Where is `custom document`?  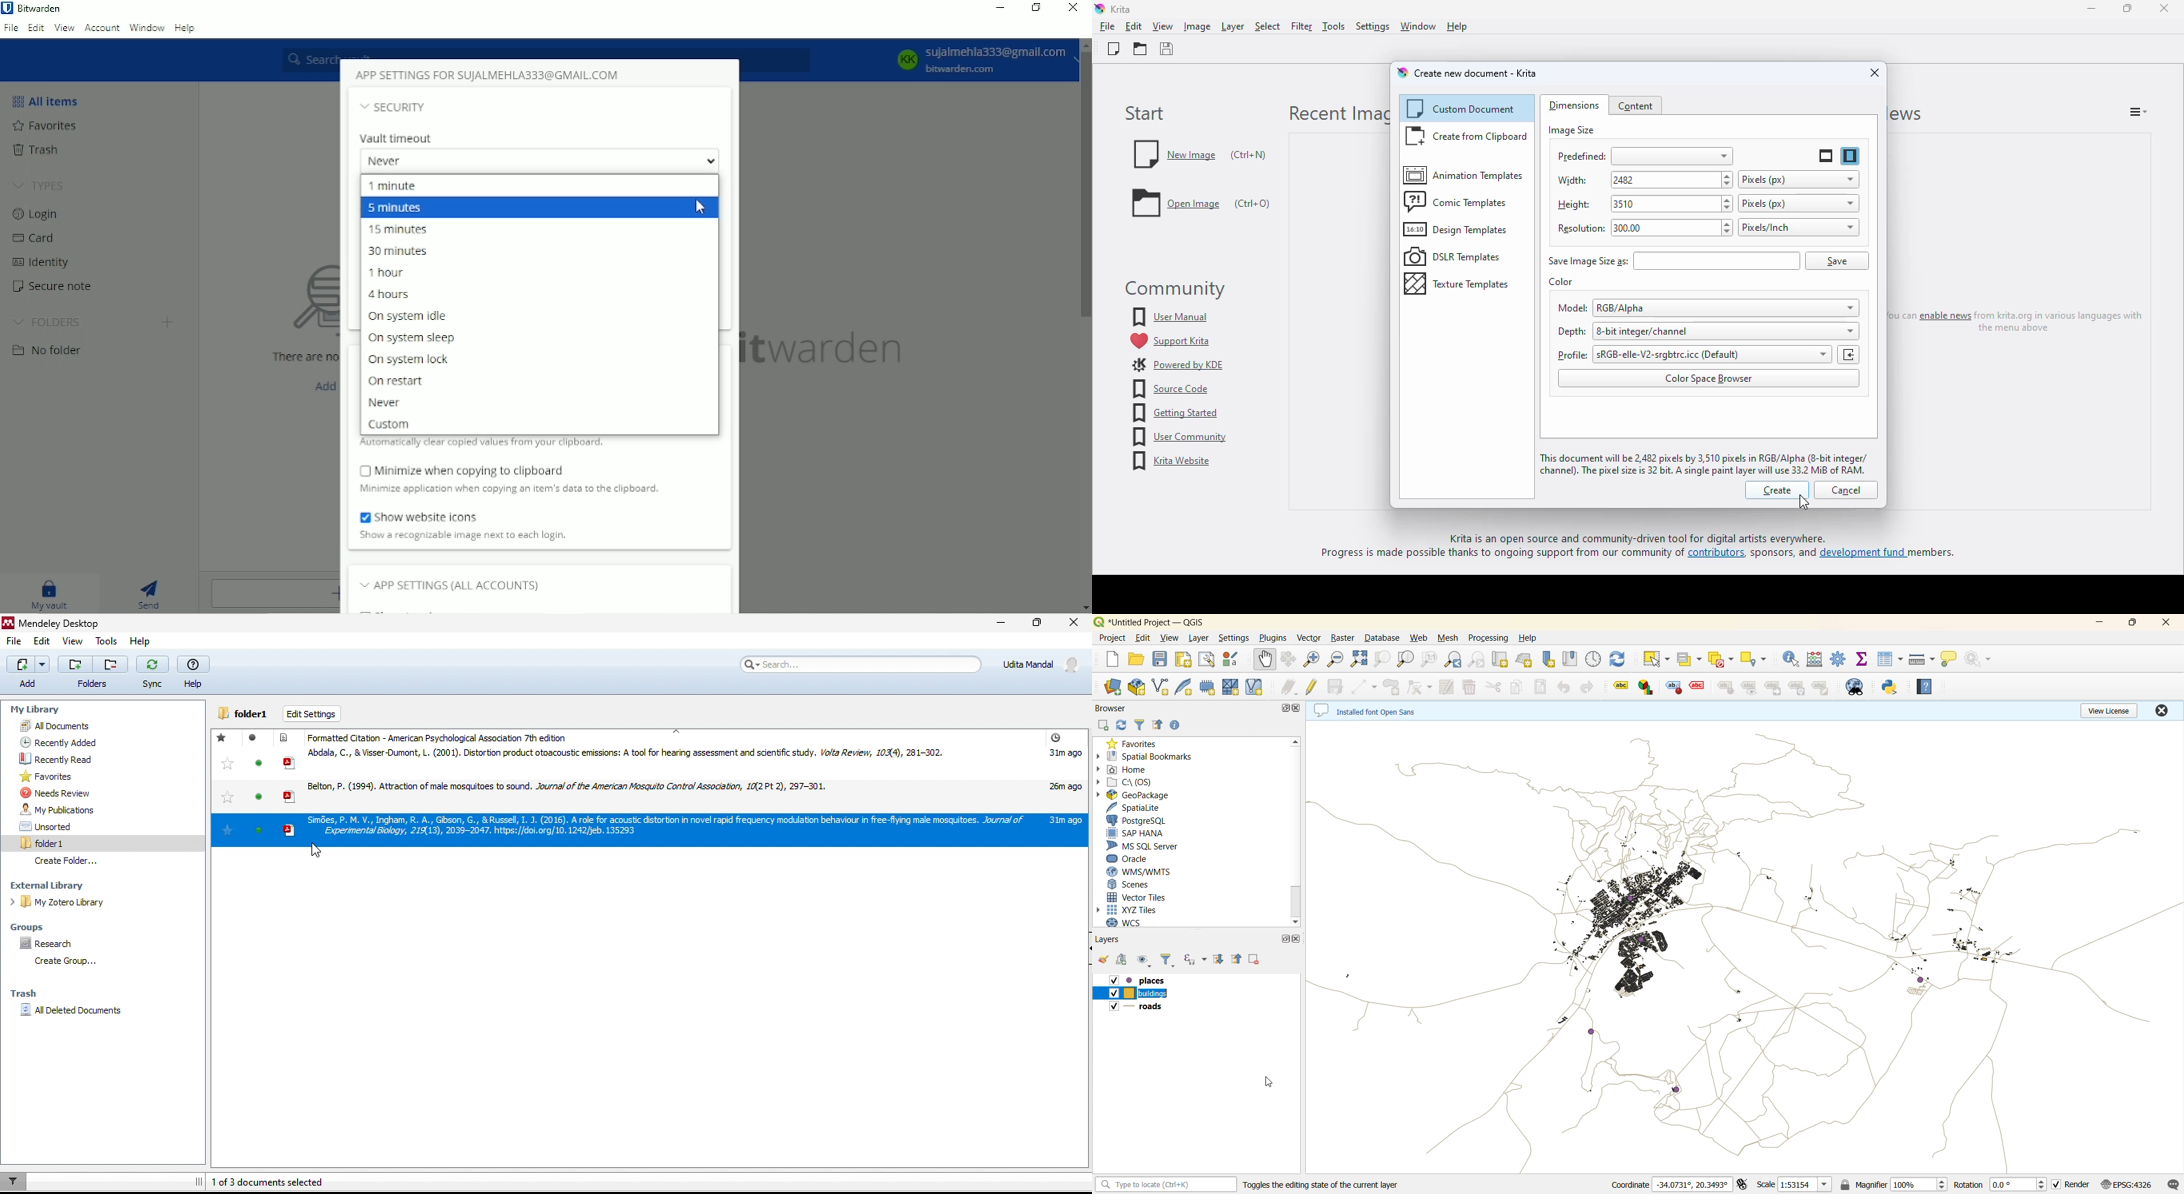 custom document is located at coordinates (1464, 109).